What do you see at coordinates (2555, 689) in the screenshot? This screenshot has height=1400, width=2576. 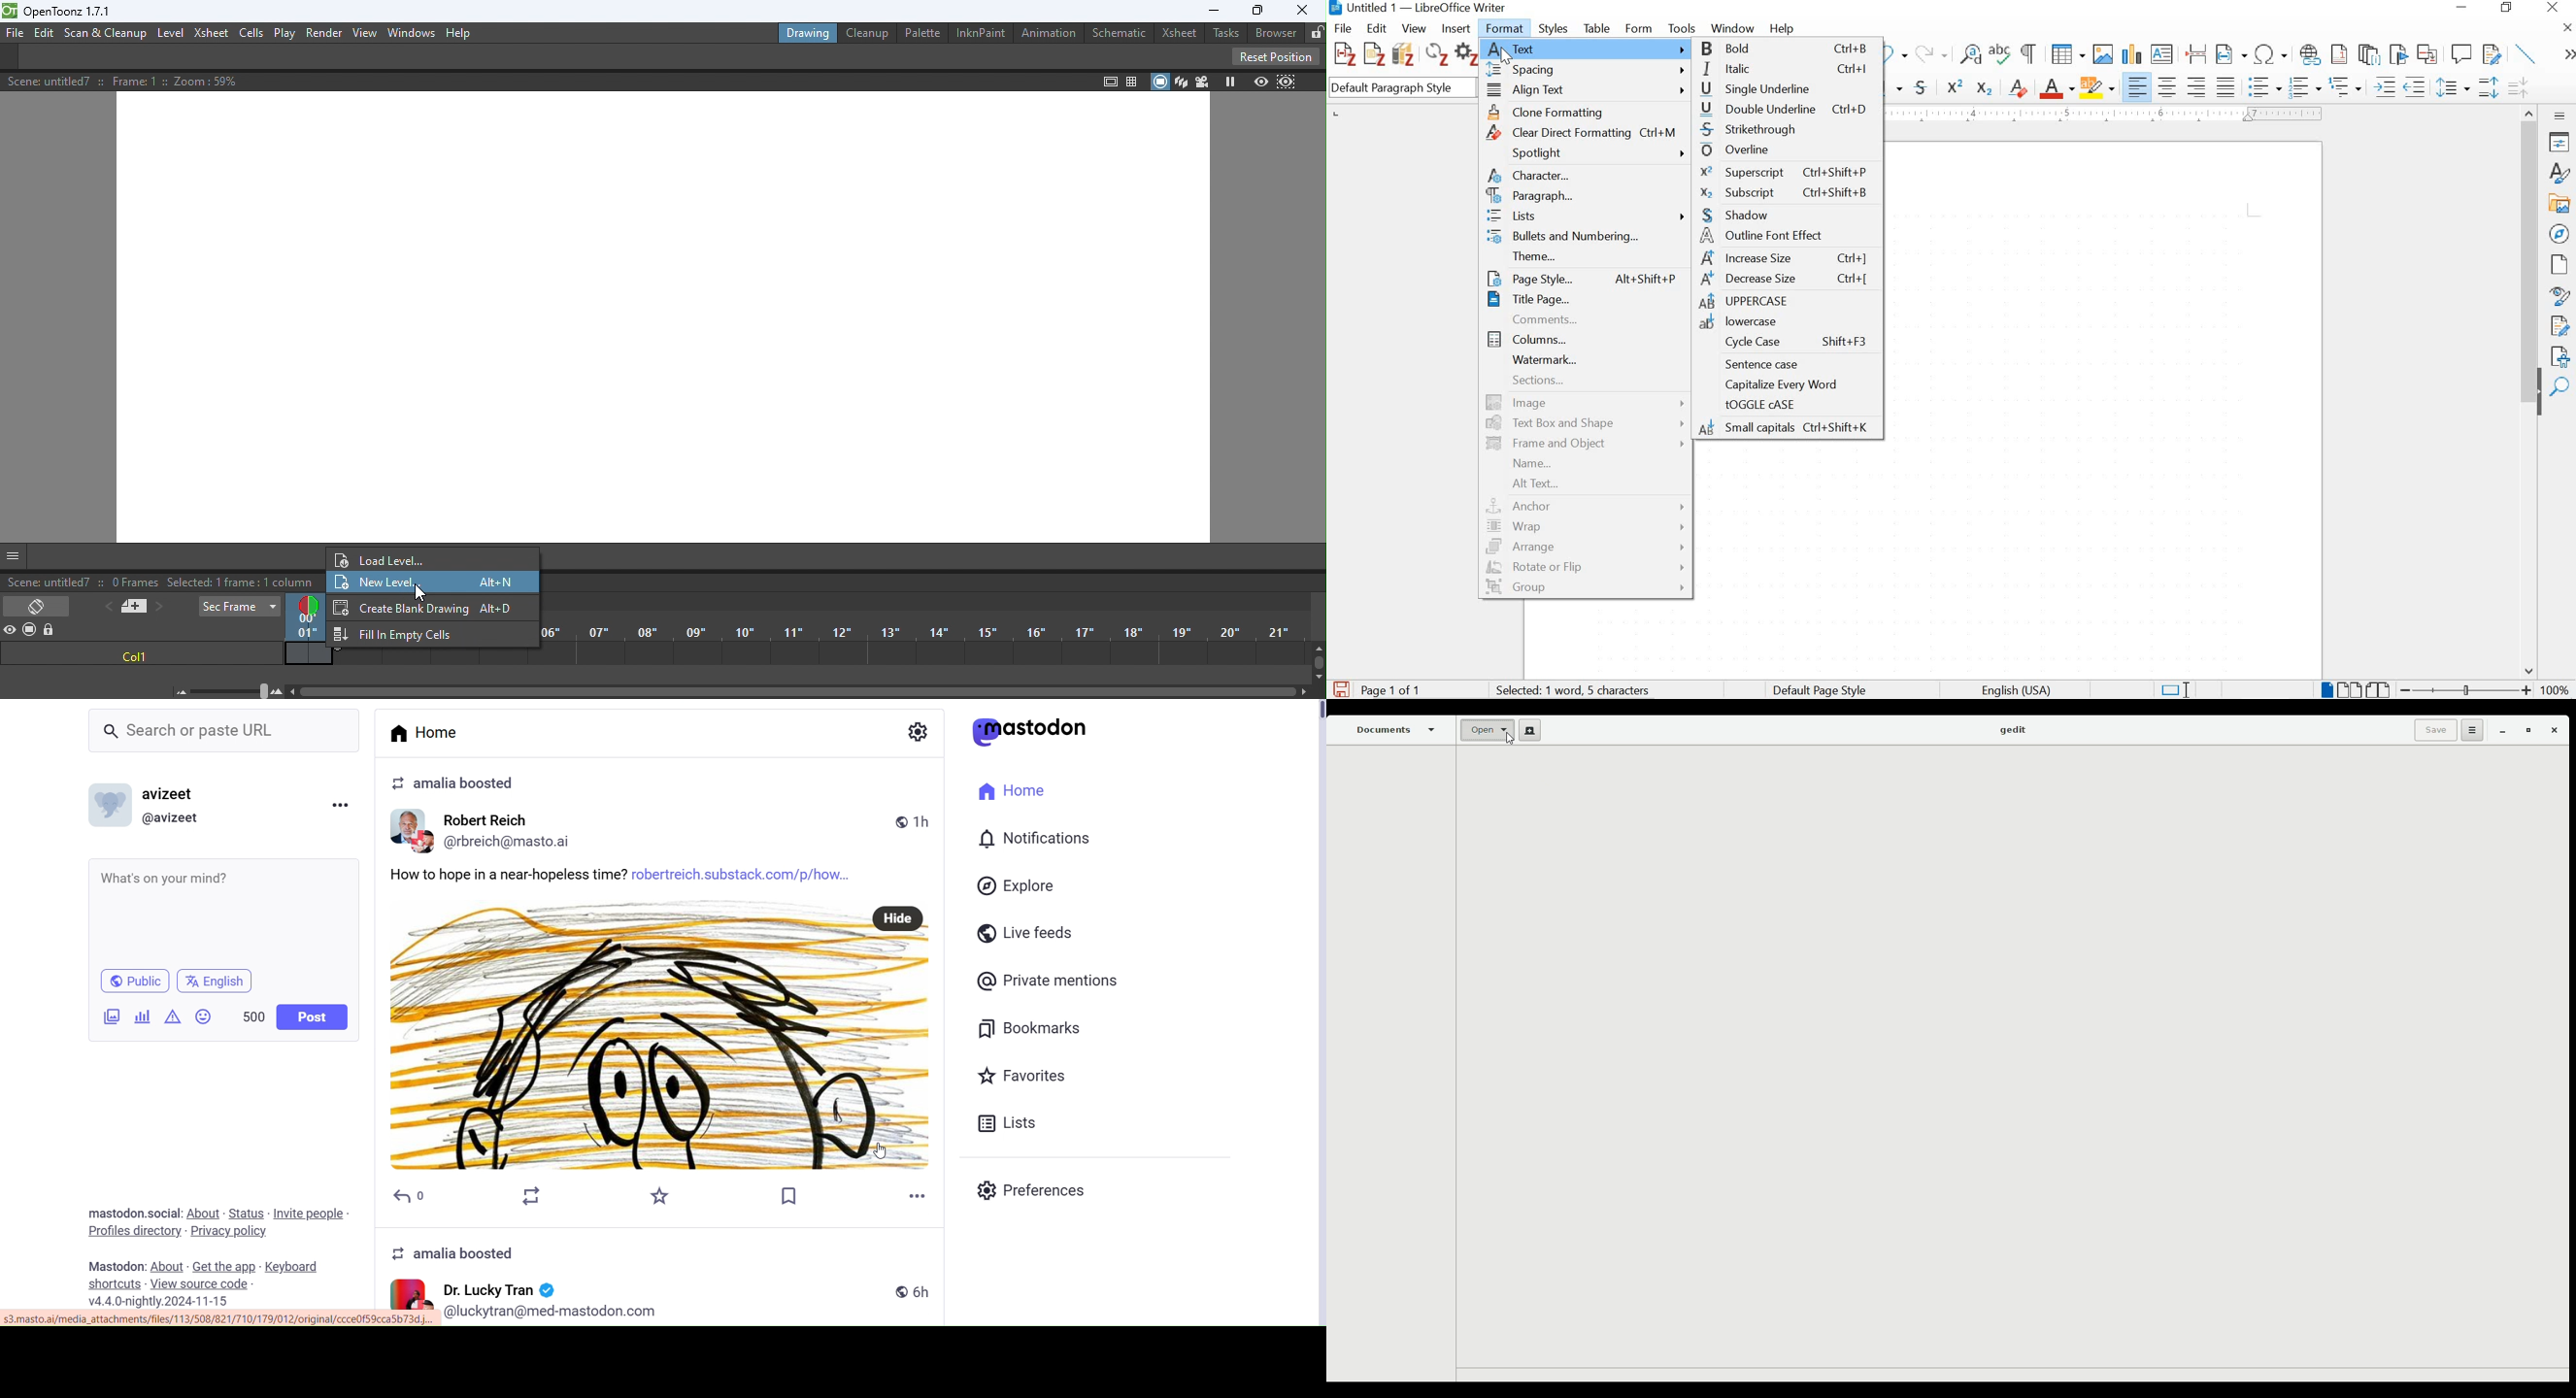 I see `zoom factor-100%` at bounding box center [2555, 689].